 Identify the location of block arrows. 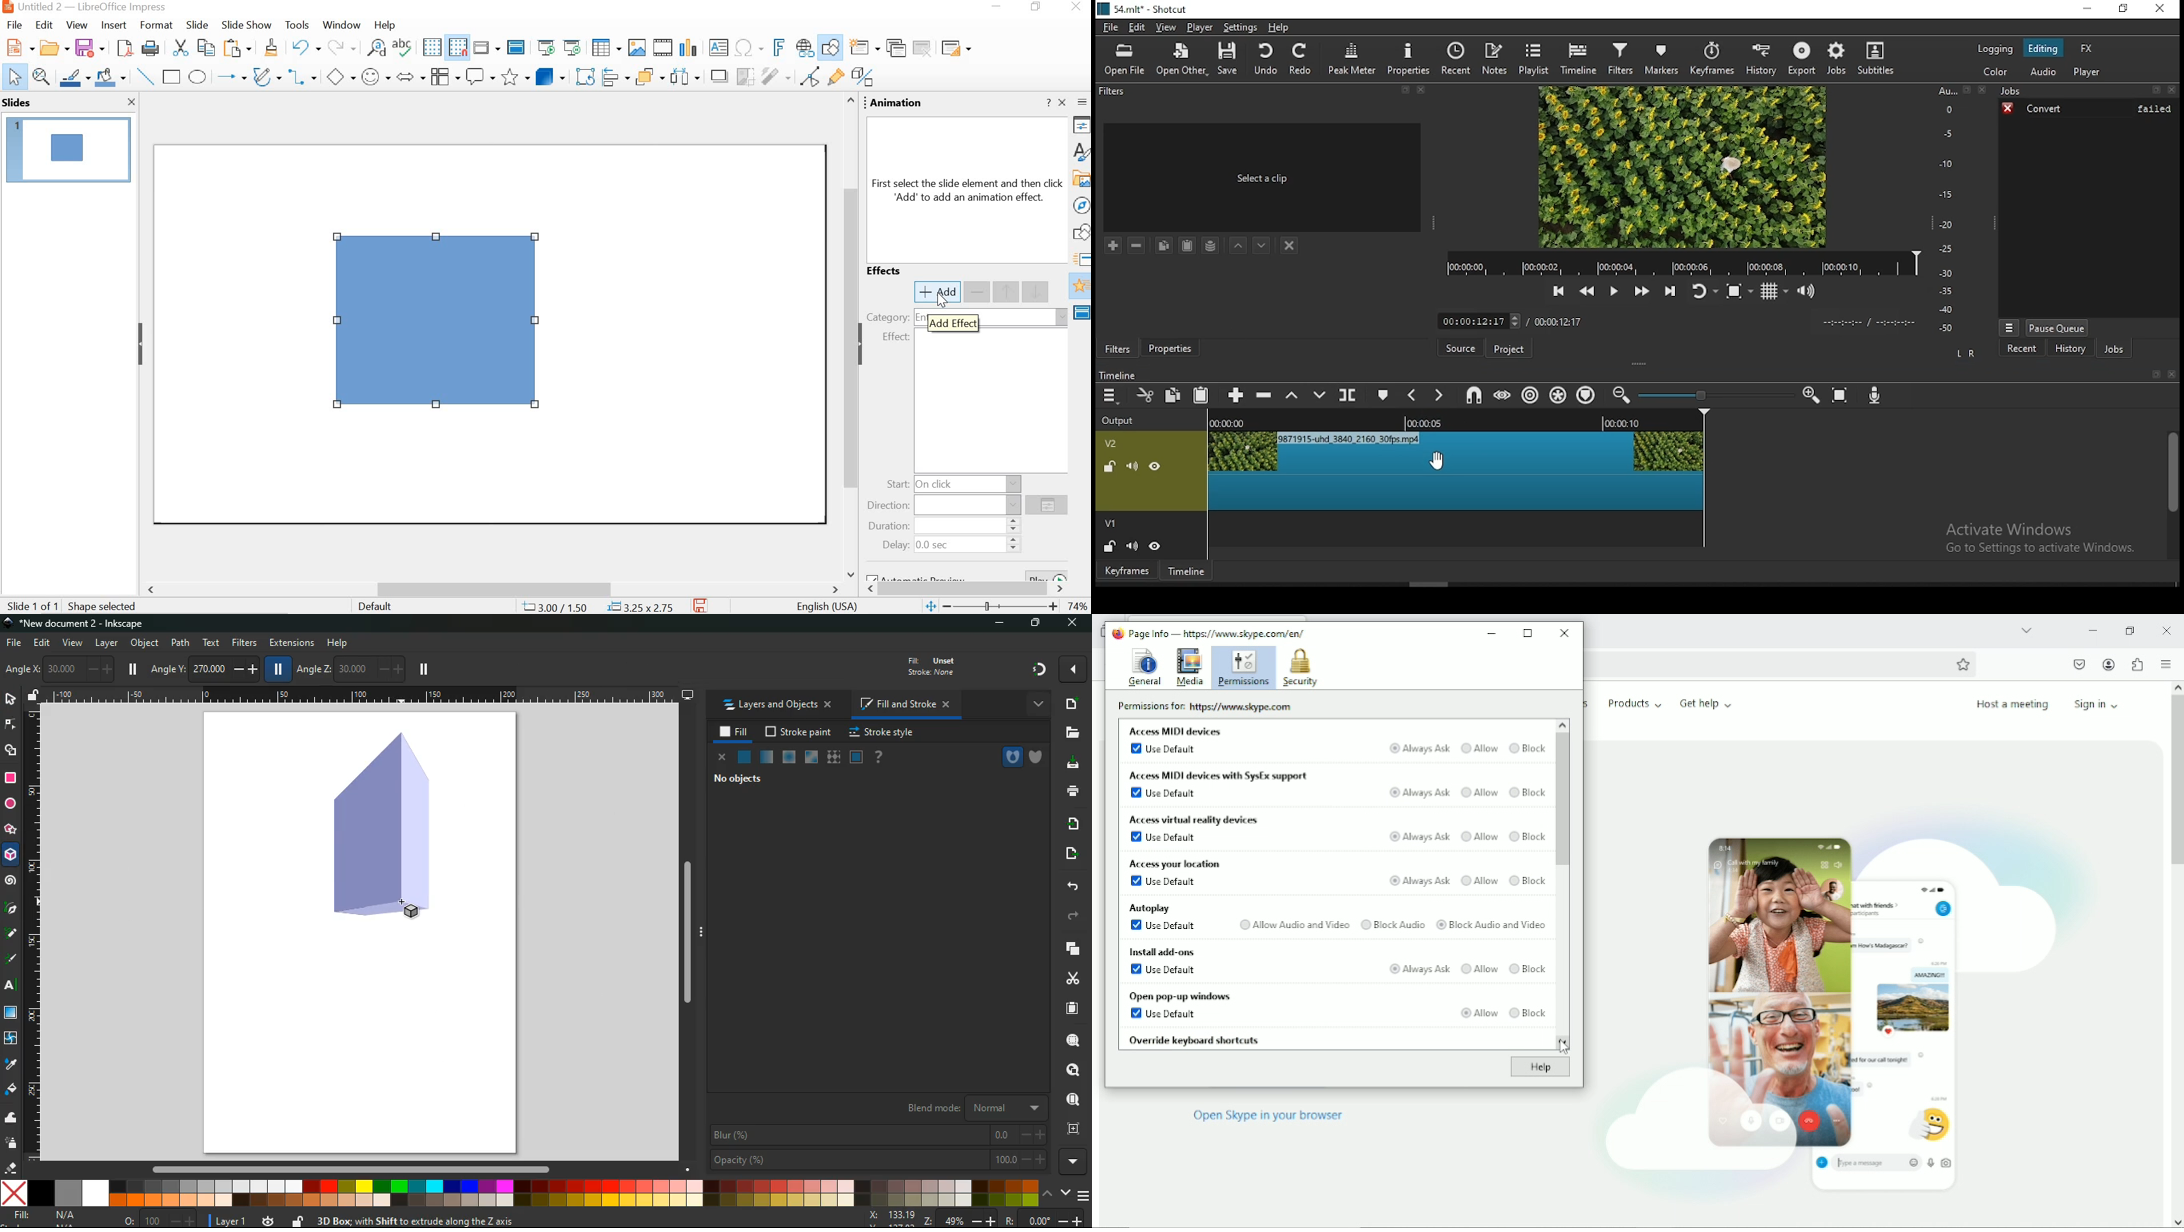
(412, 76).